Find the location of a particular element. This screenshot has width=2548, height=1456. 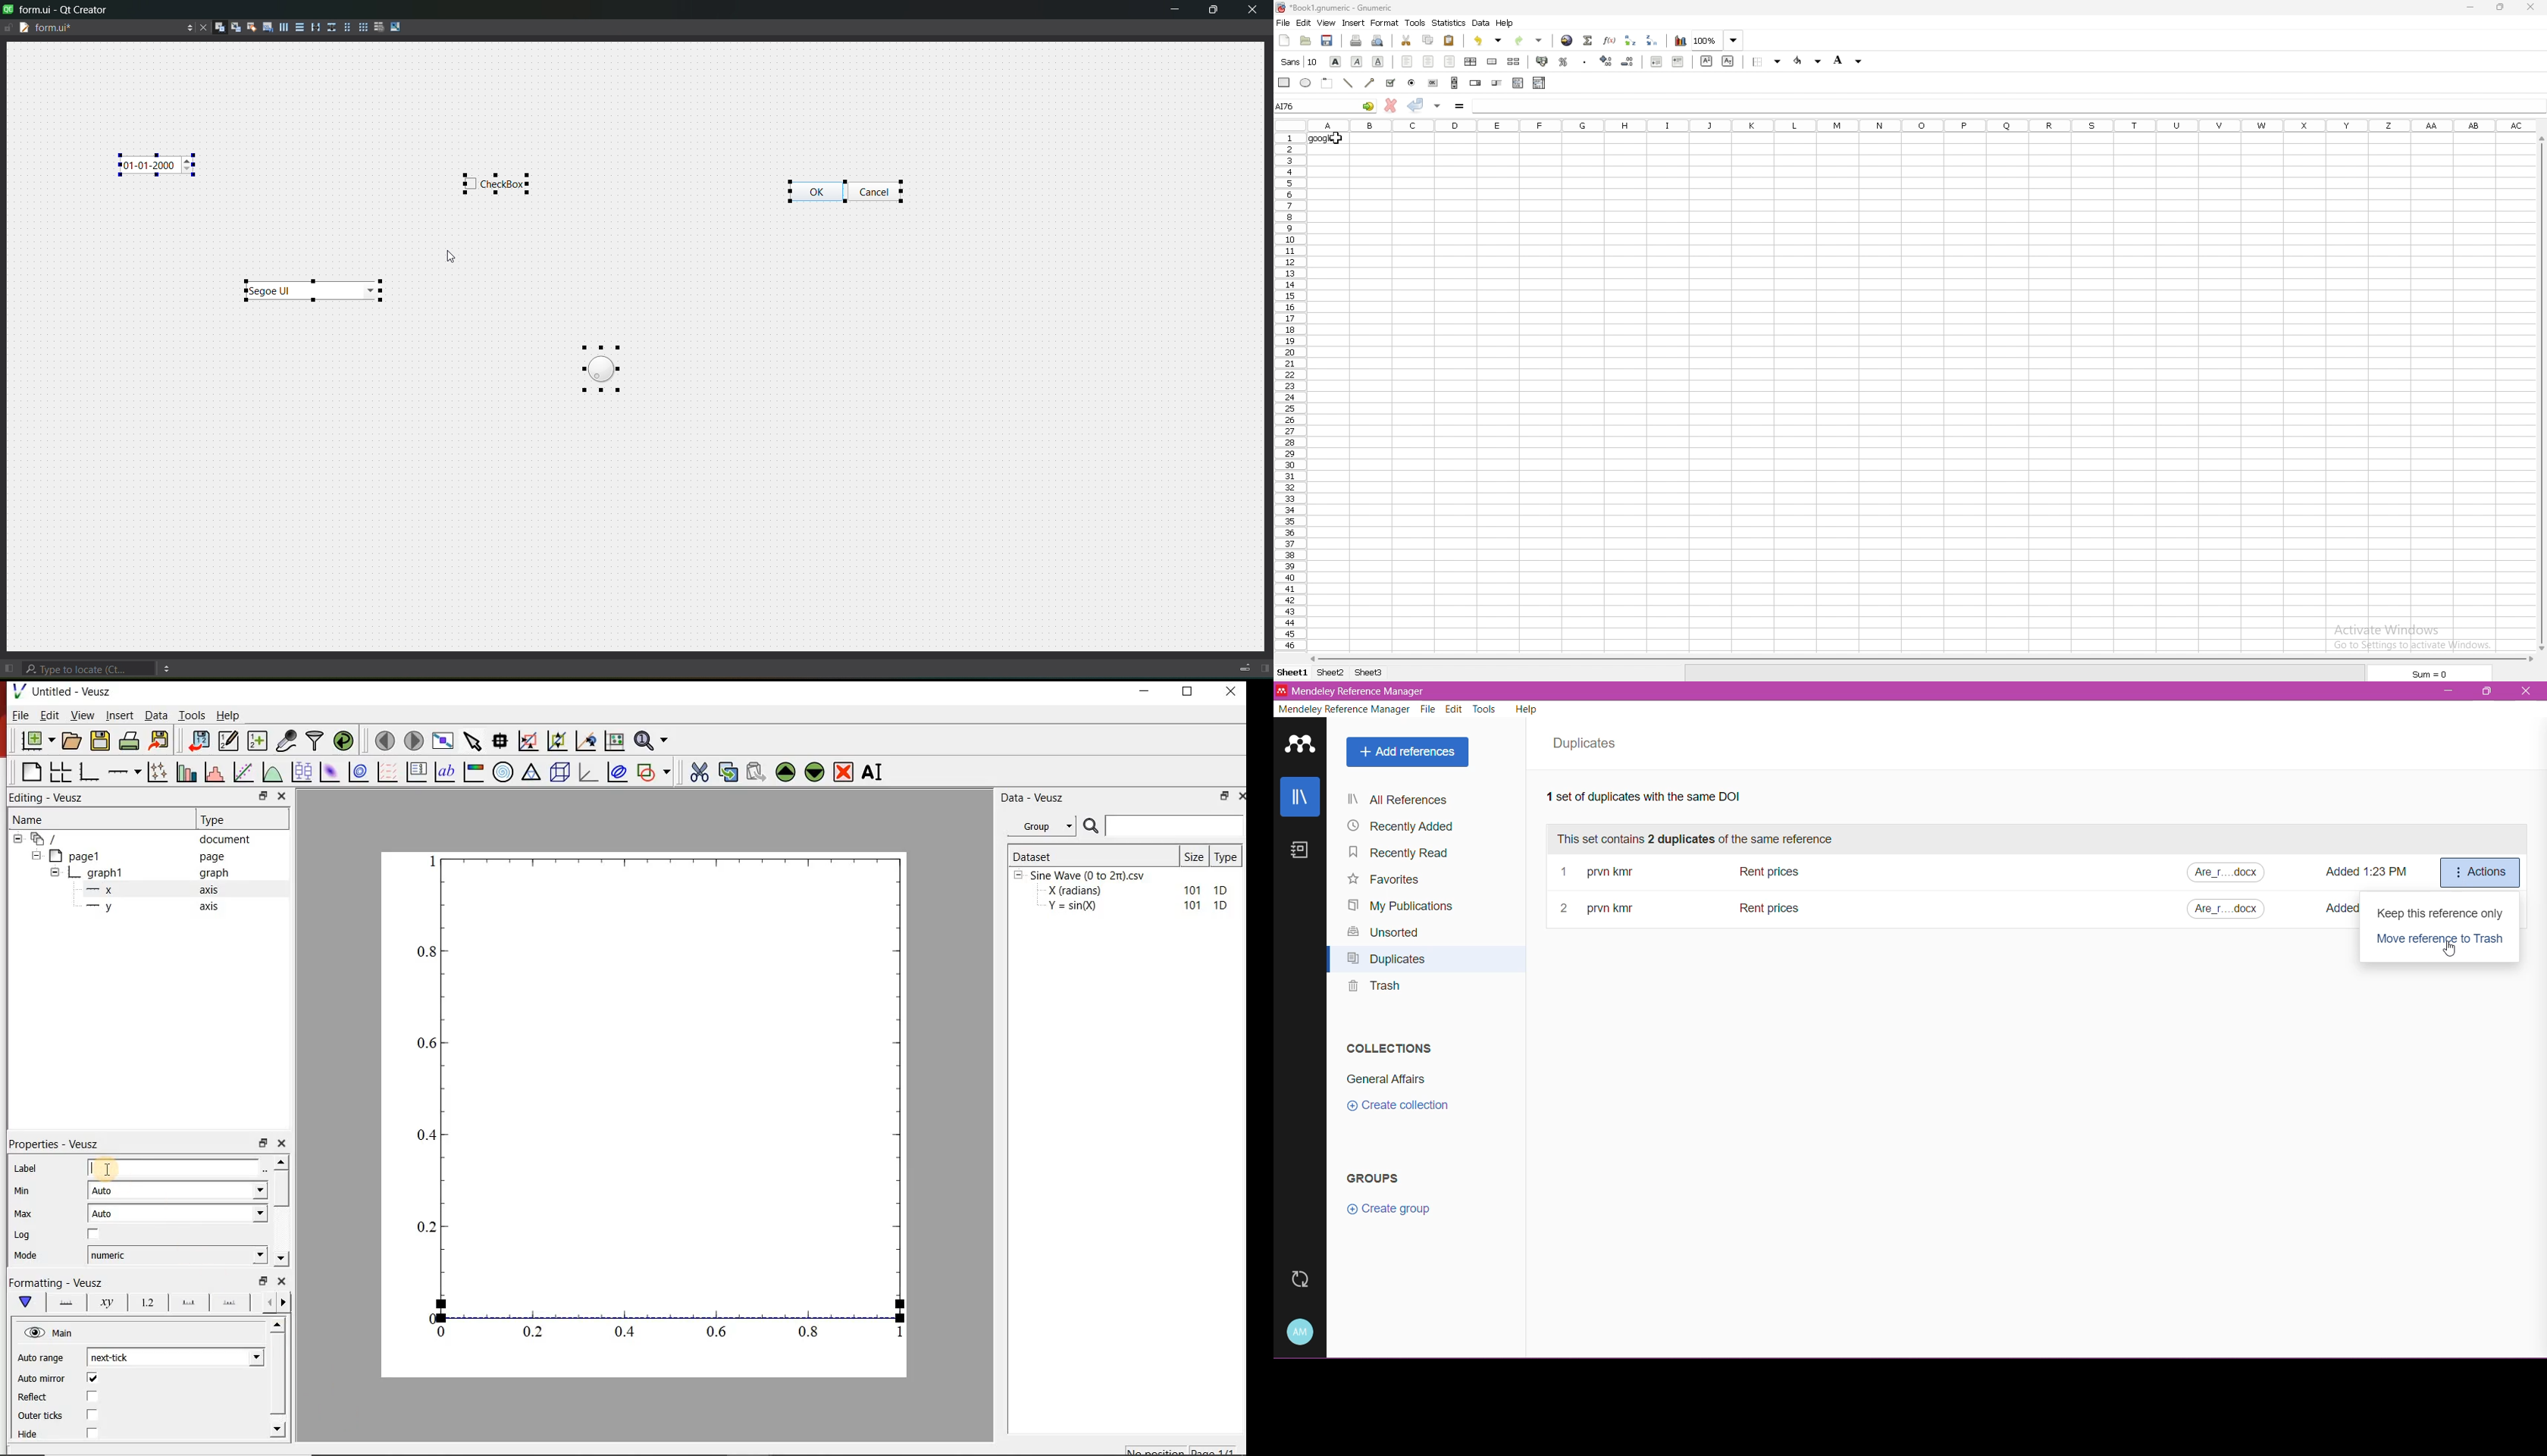

3d scene is located at coordinates (560, 772).